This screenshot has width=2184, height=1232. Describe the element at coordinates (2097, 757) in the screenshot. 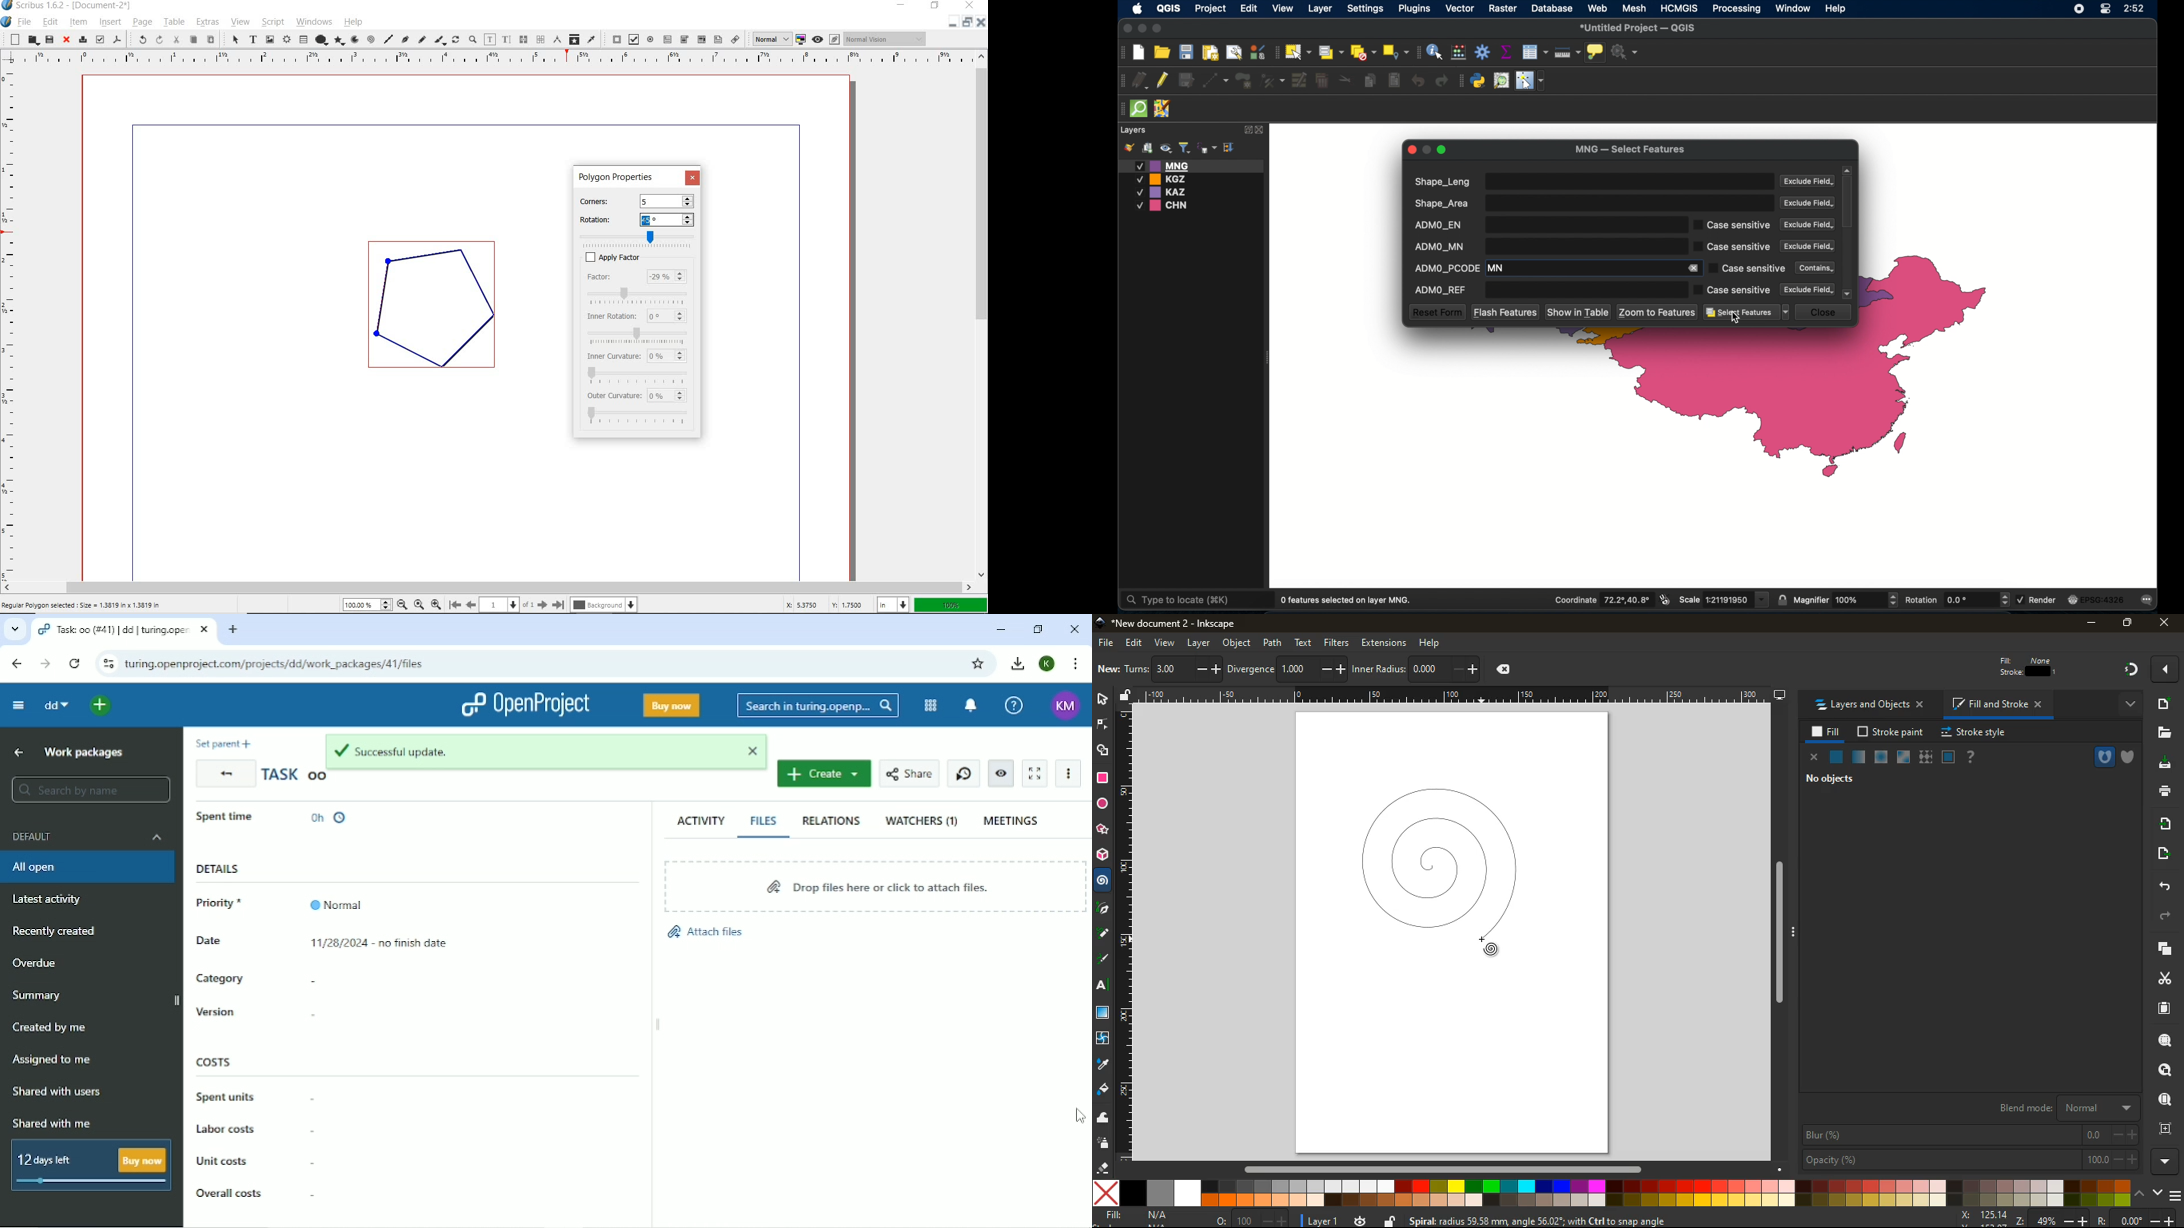

I see `hole` at that location.